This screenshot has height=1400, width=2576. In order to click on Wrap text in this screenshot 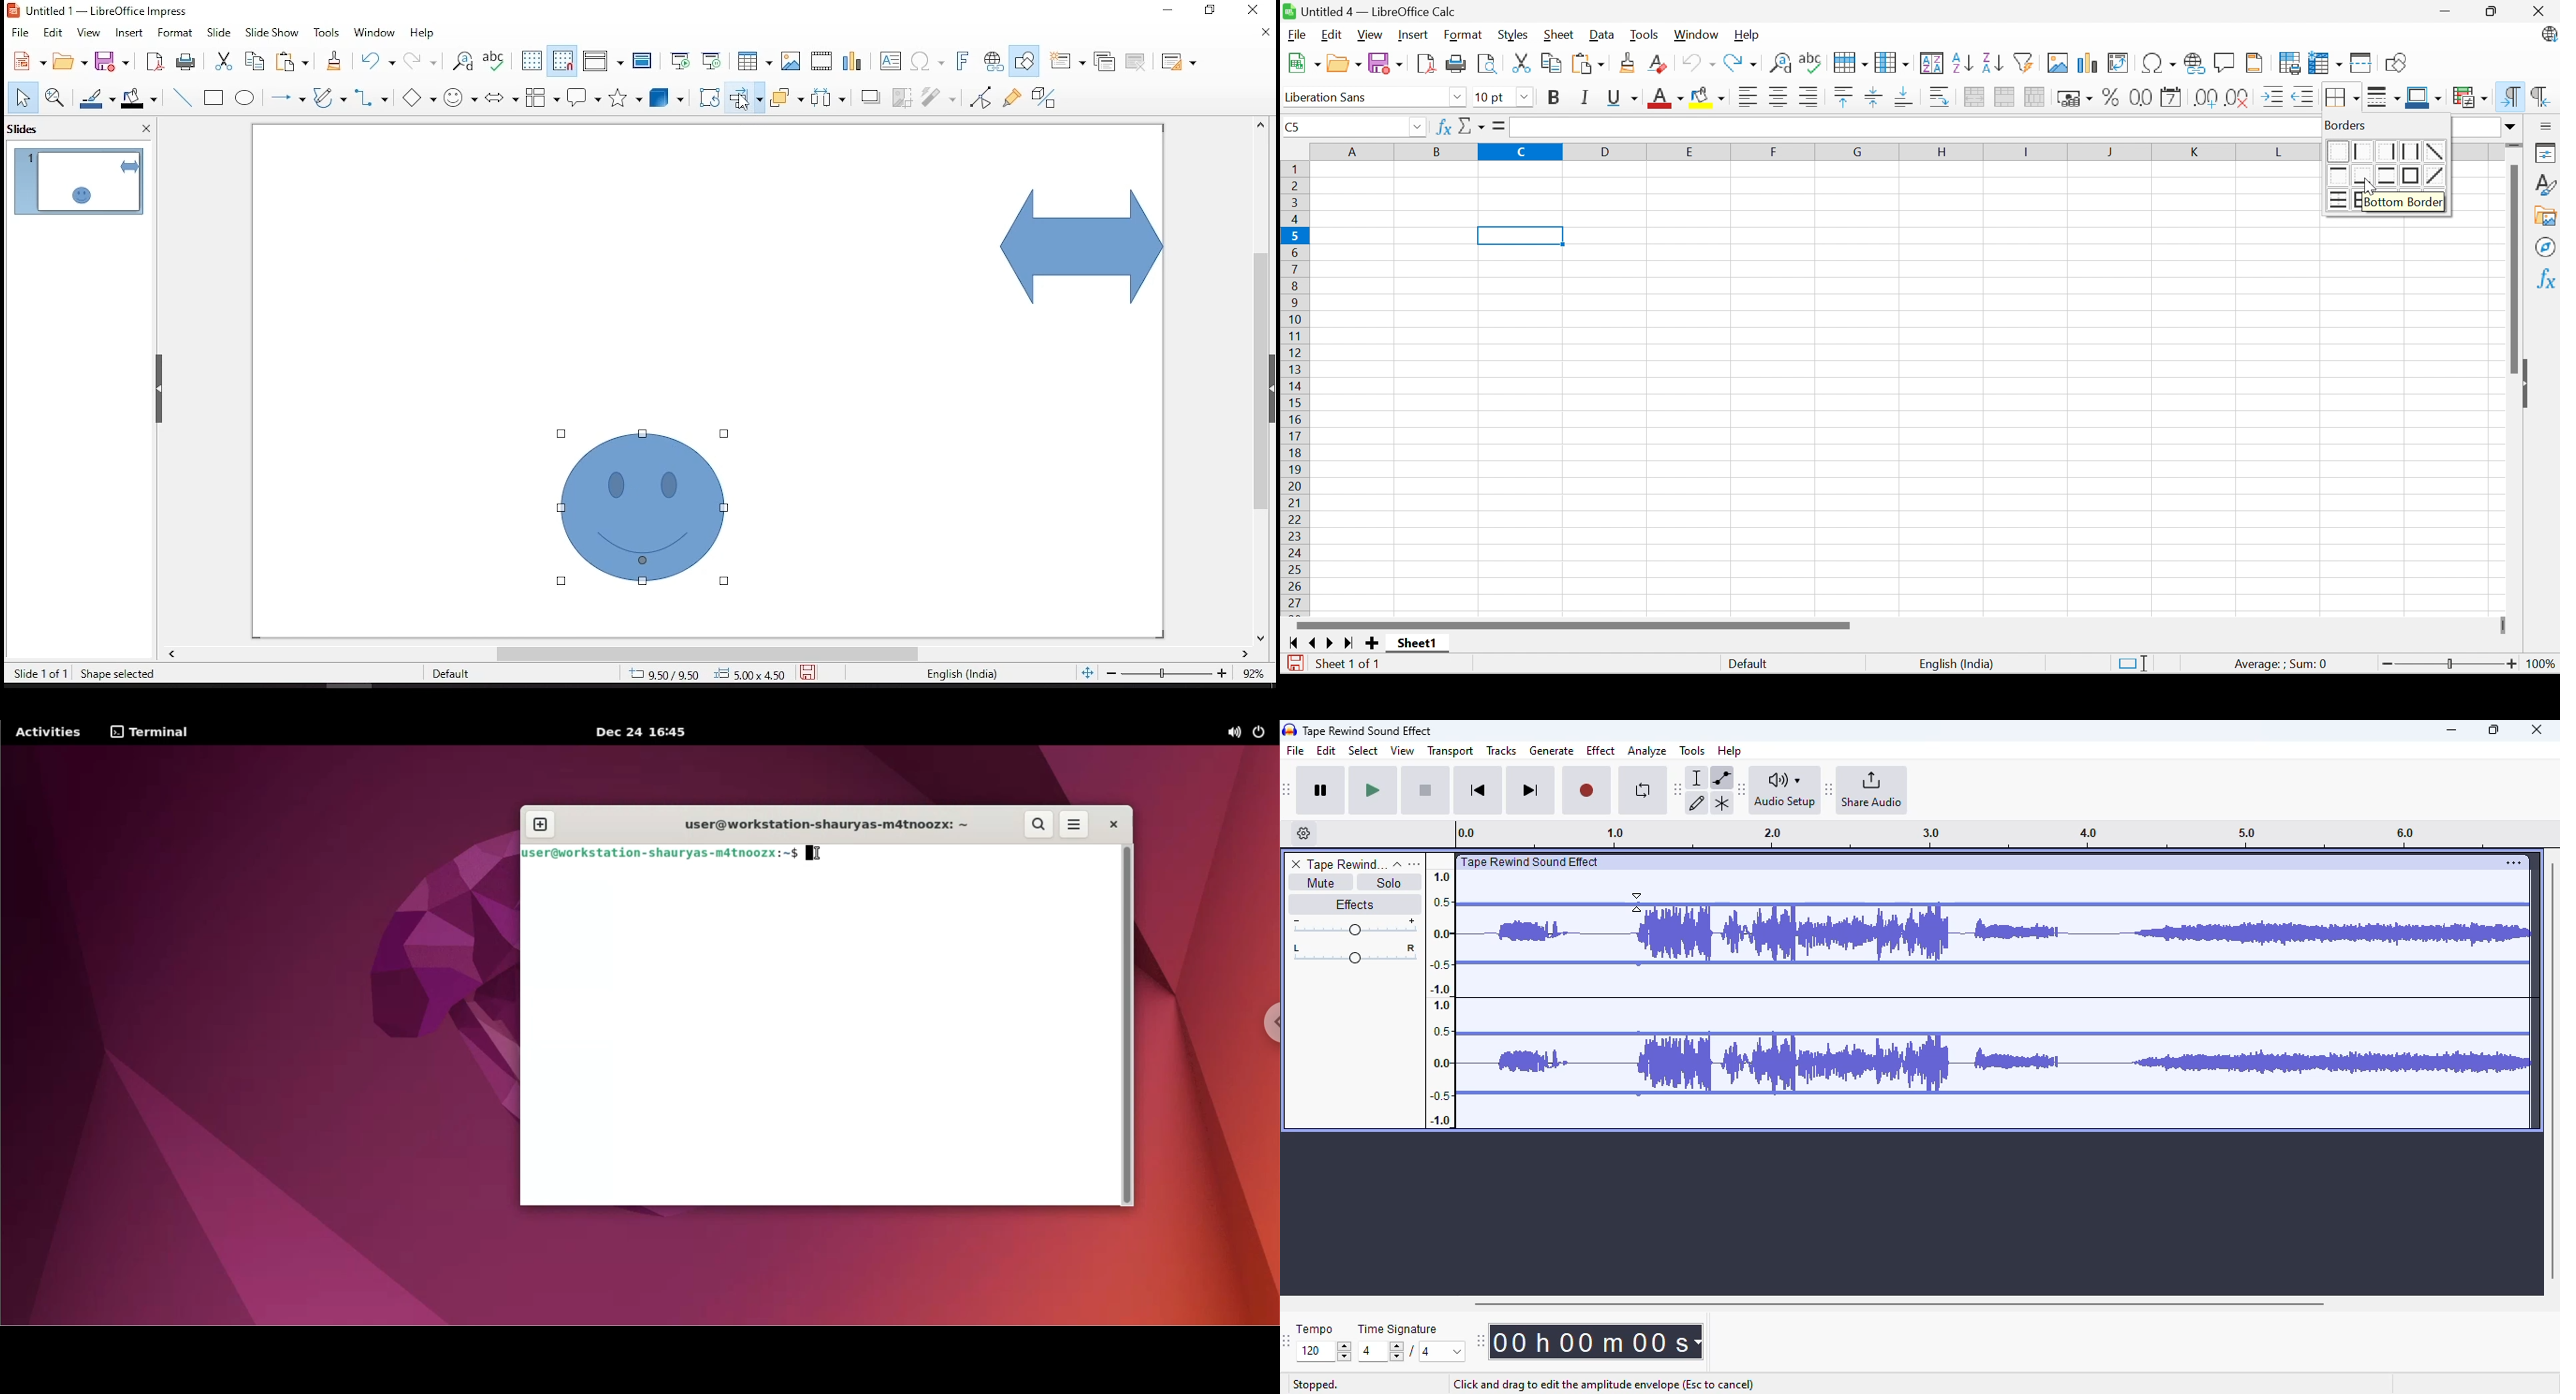, I will do `click(1941, 98)`.